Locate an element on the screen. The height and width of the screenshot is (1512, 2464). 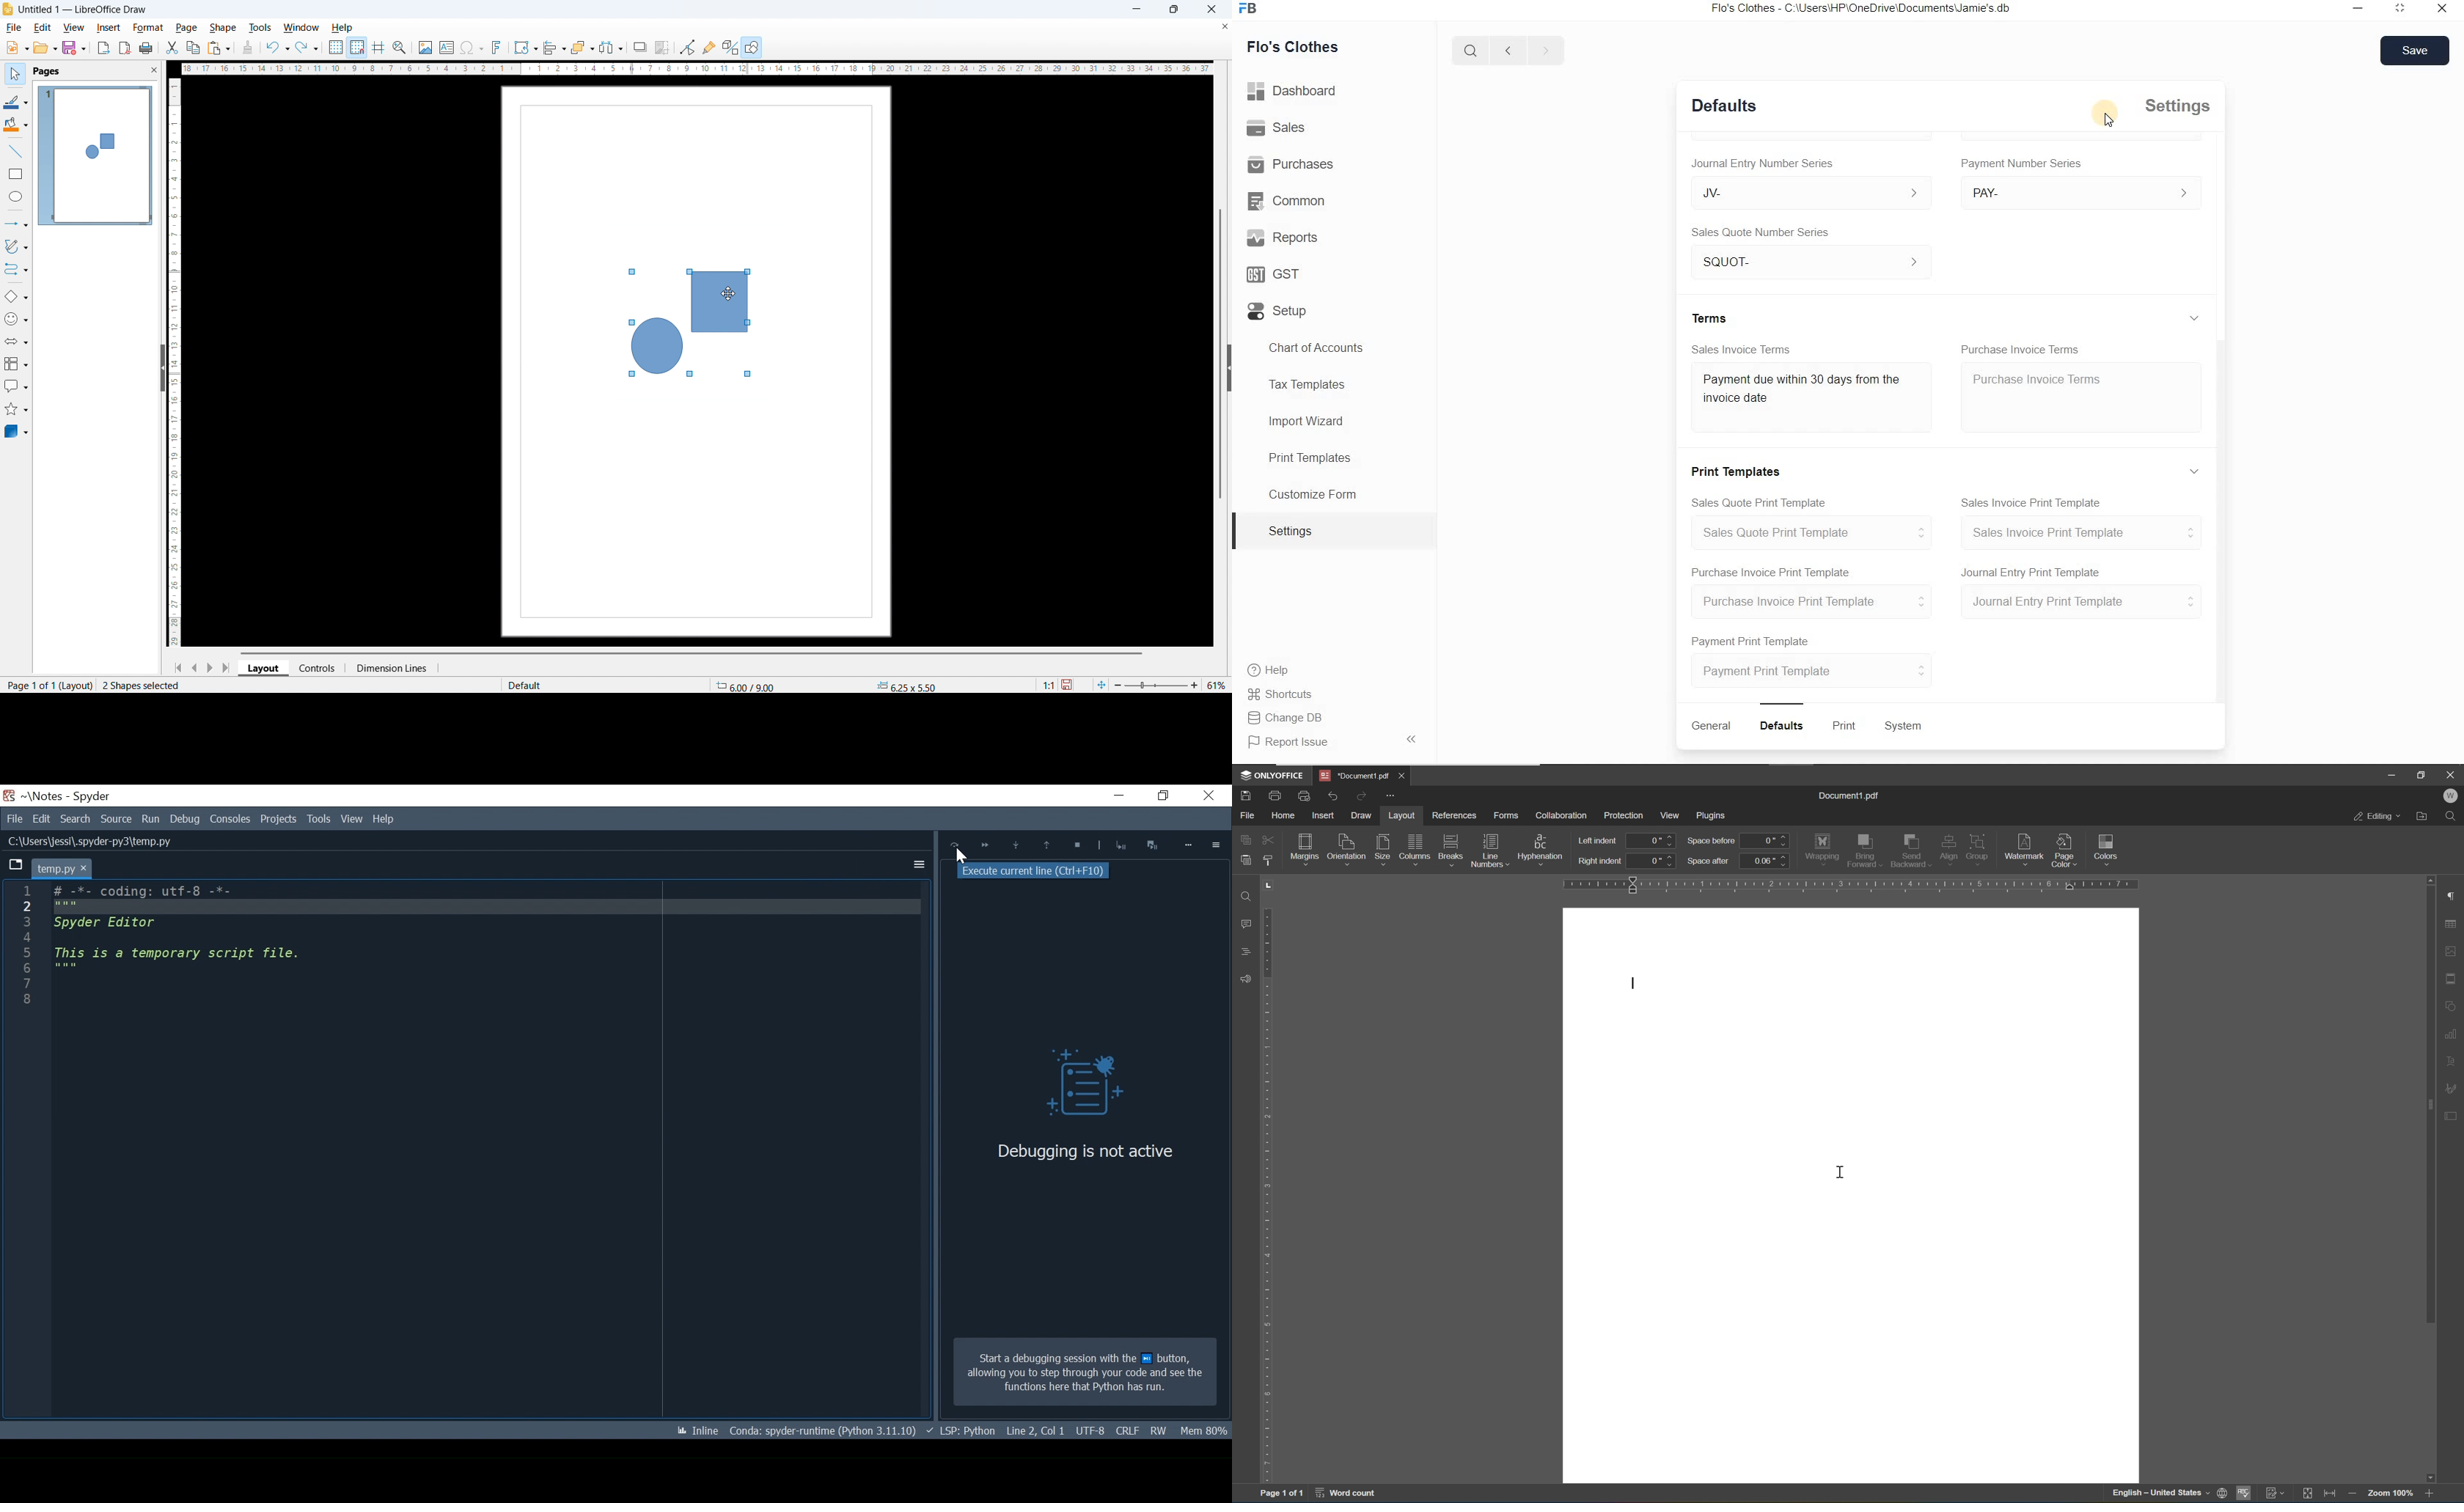
plugins is located at coordinates (1713, 814).